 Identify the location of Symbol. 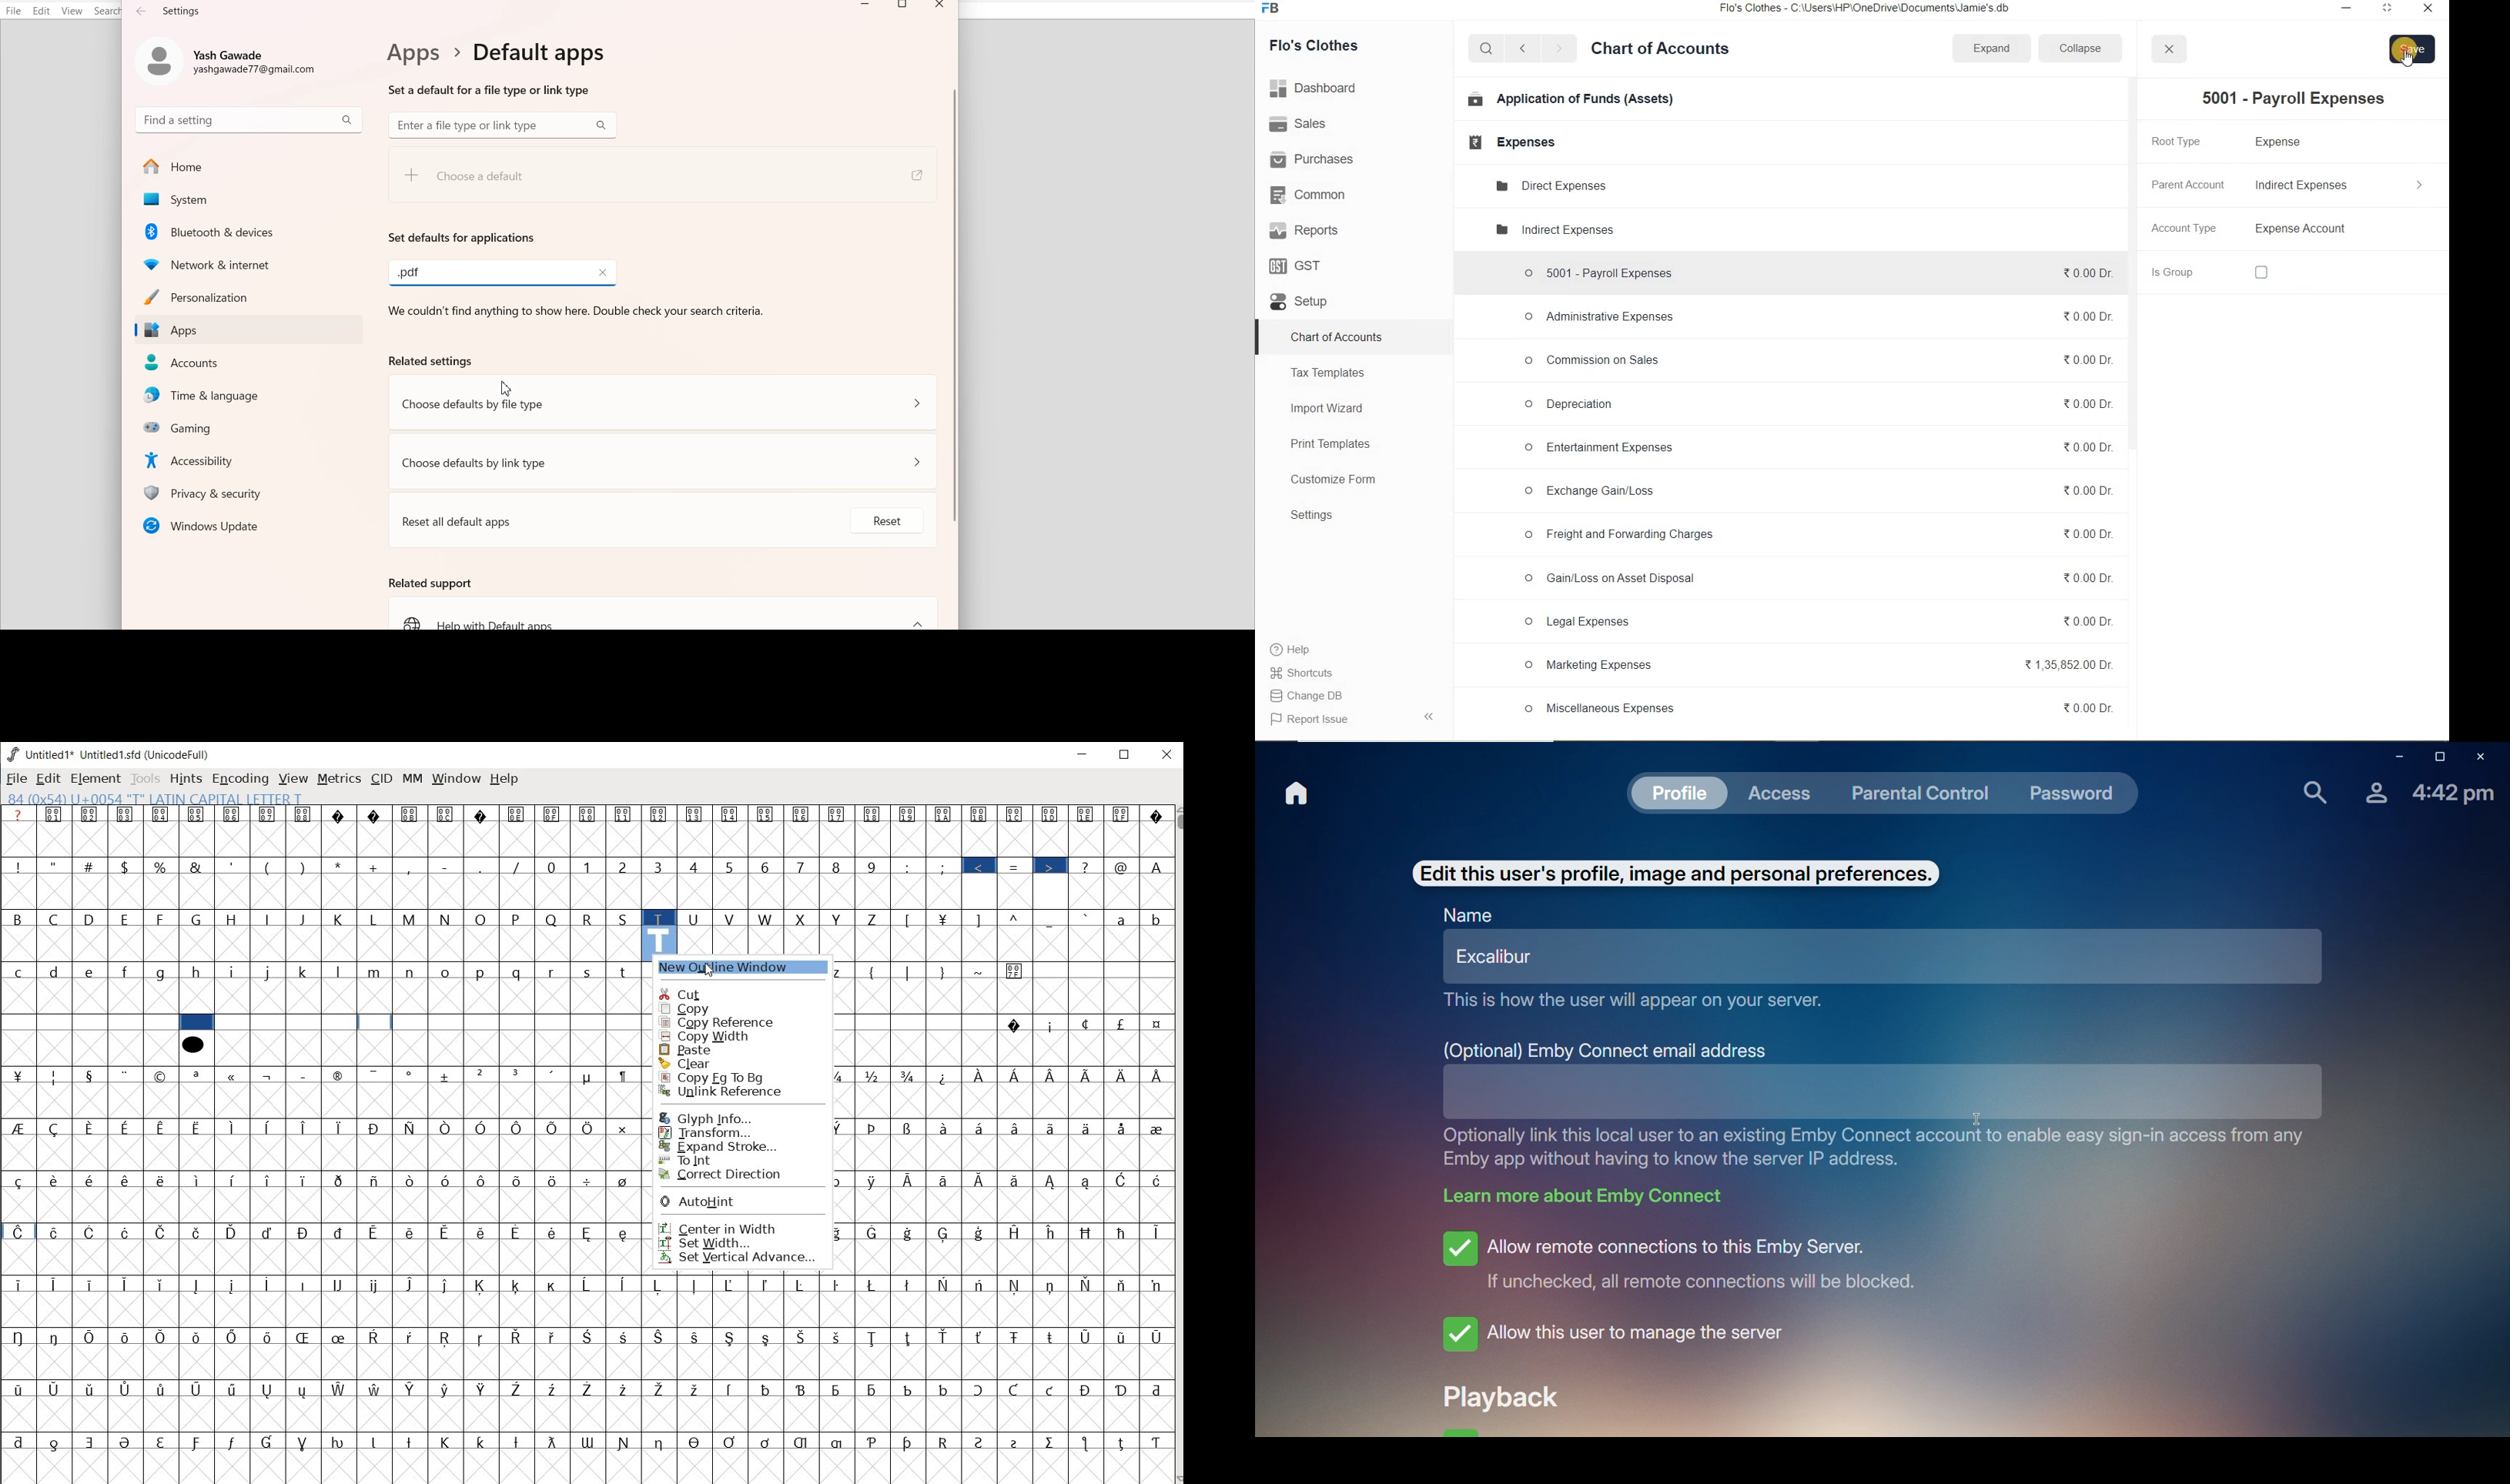
(837, 1285).